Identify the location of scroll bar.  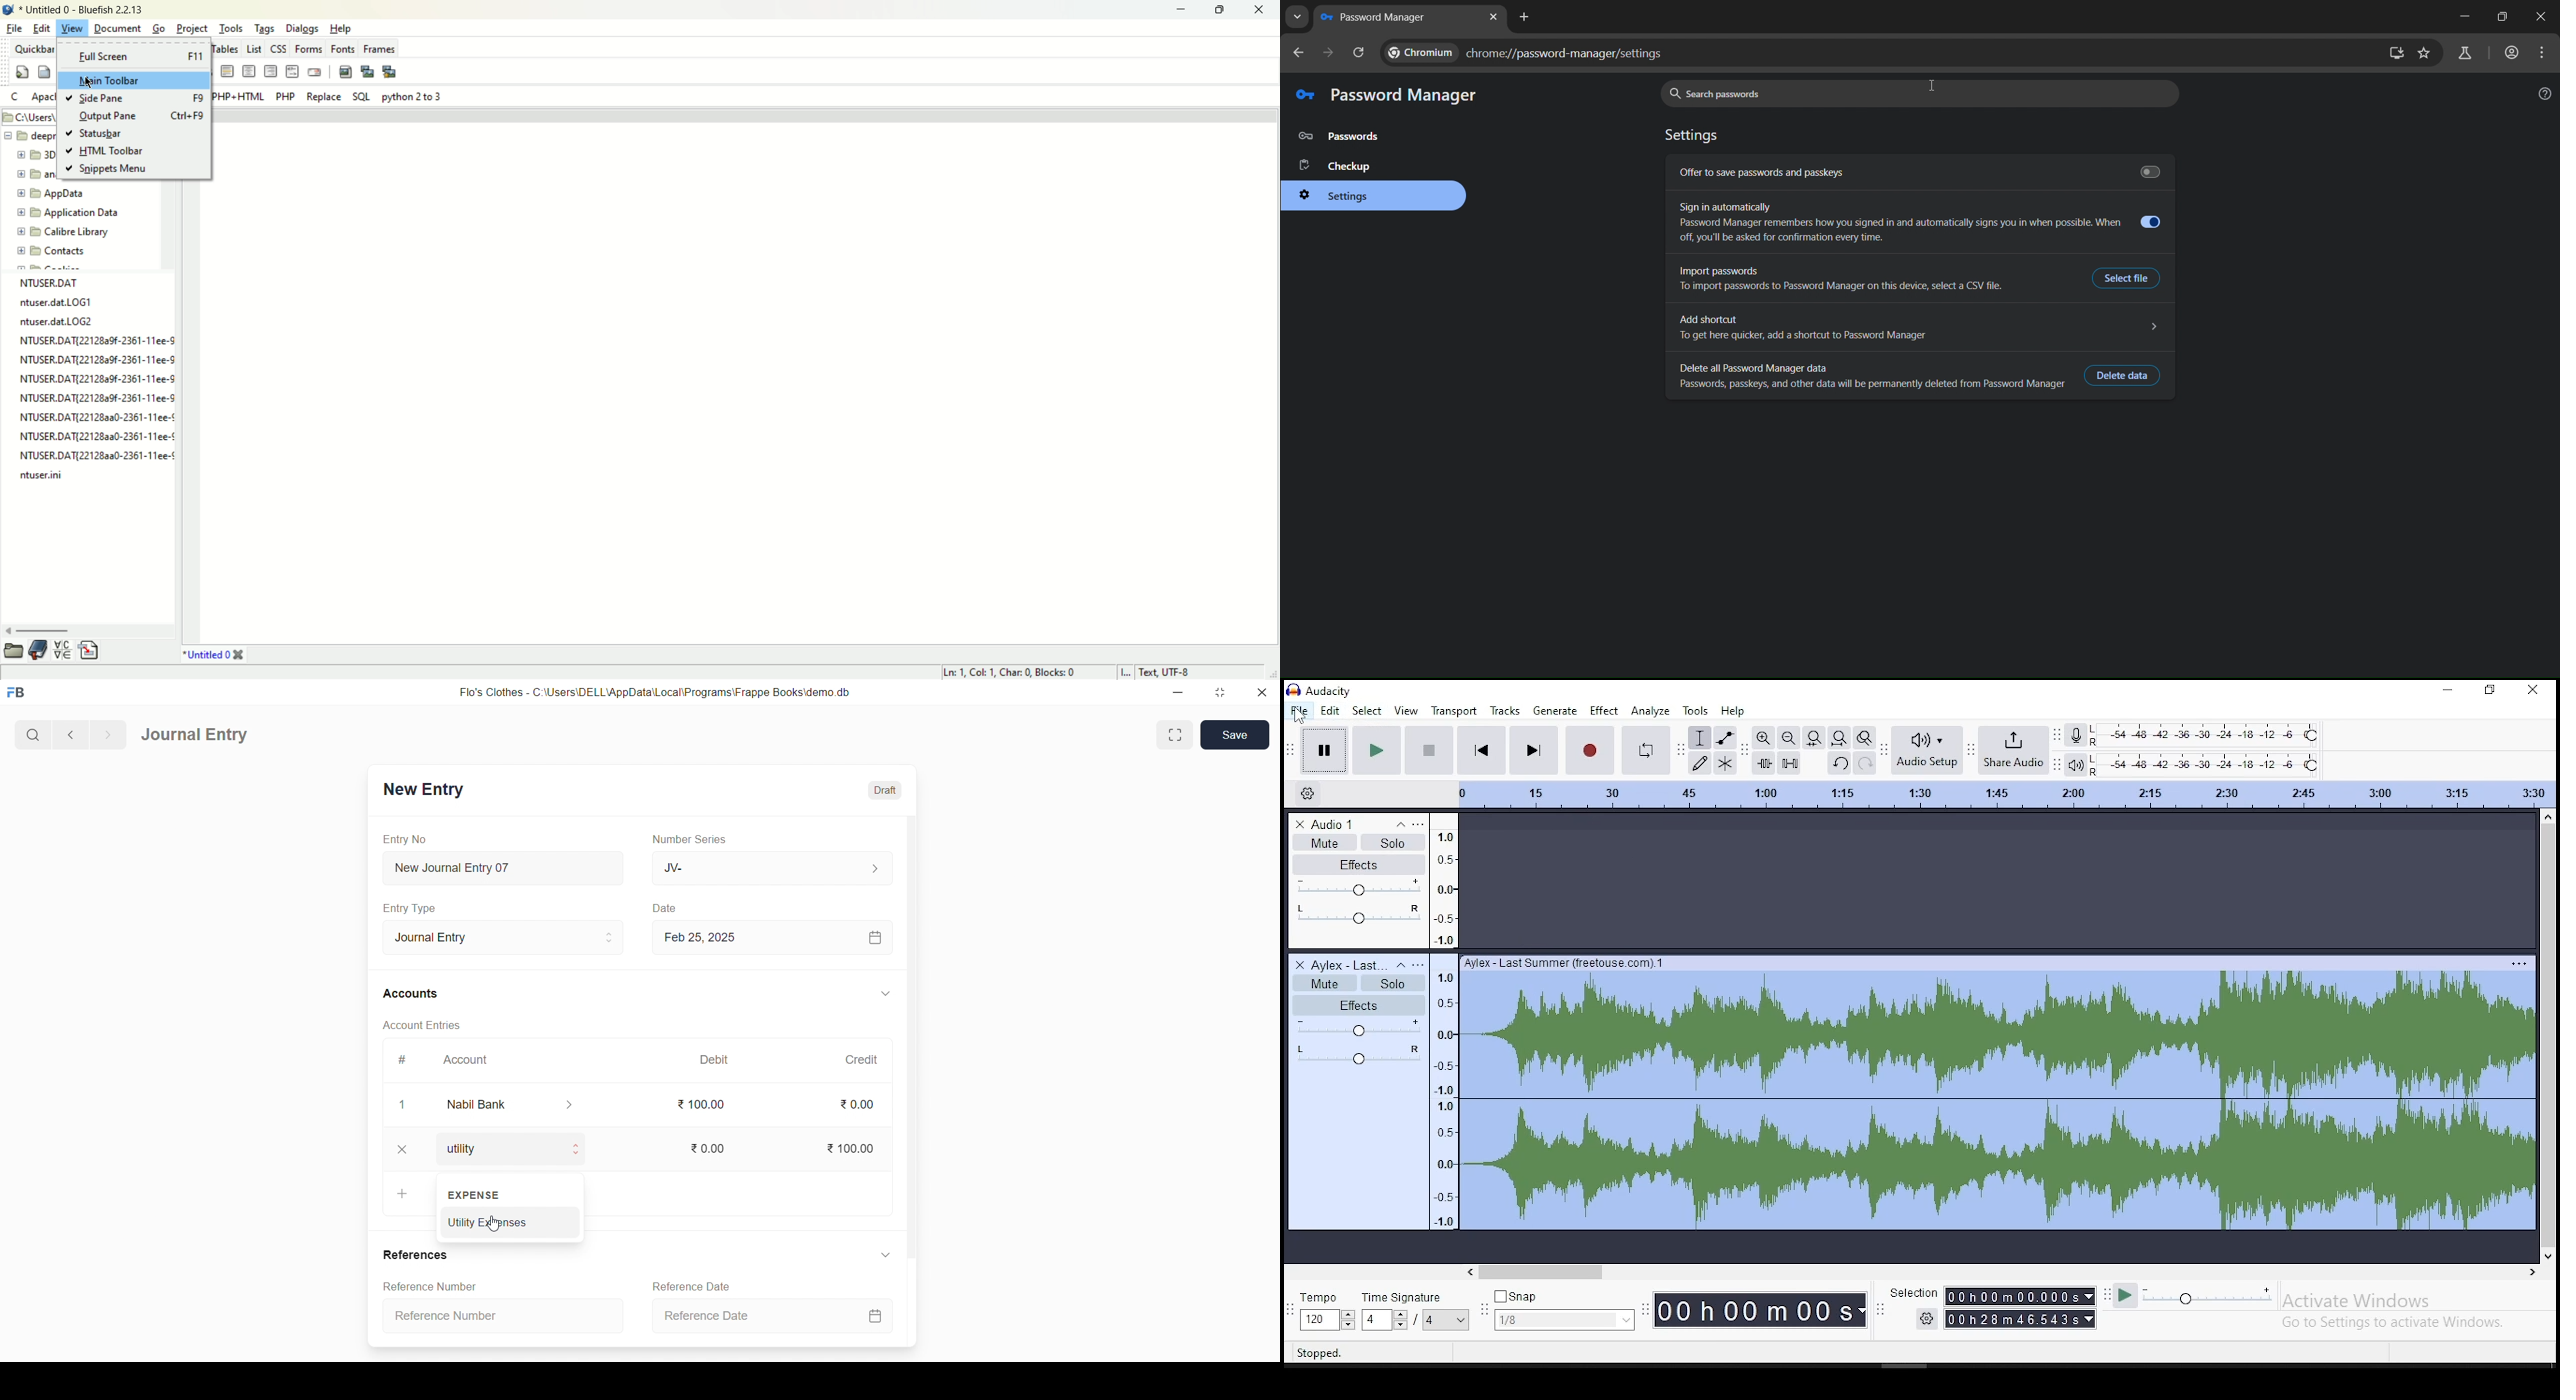
(2012, 1270).